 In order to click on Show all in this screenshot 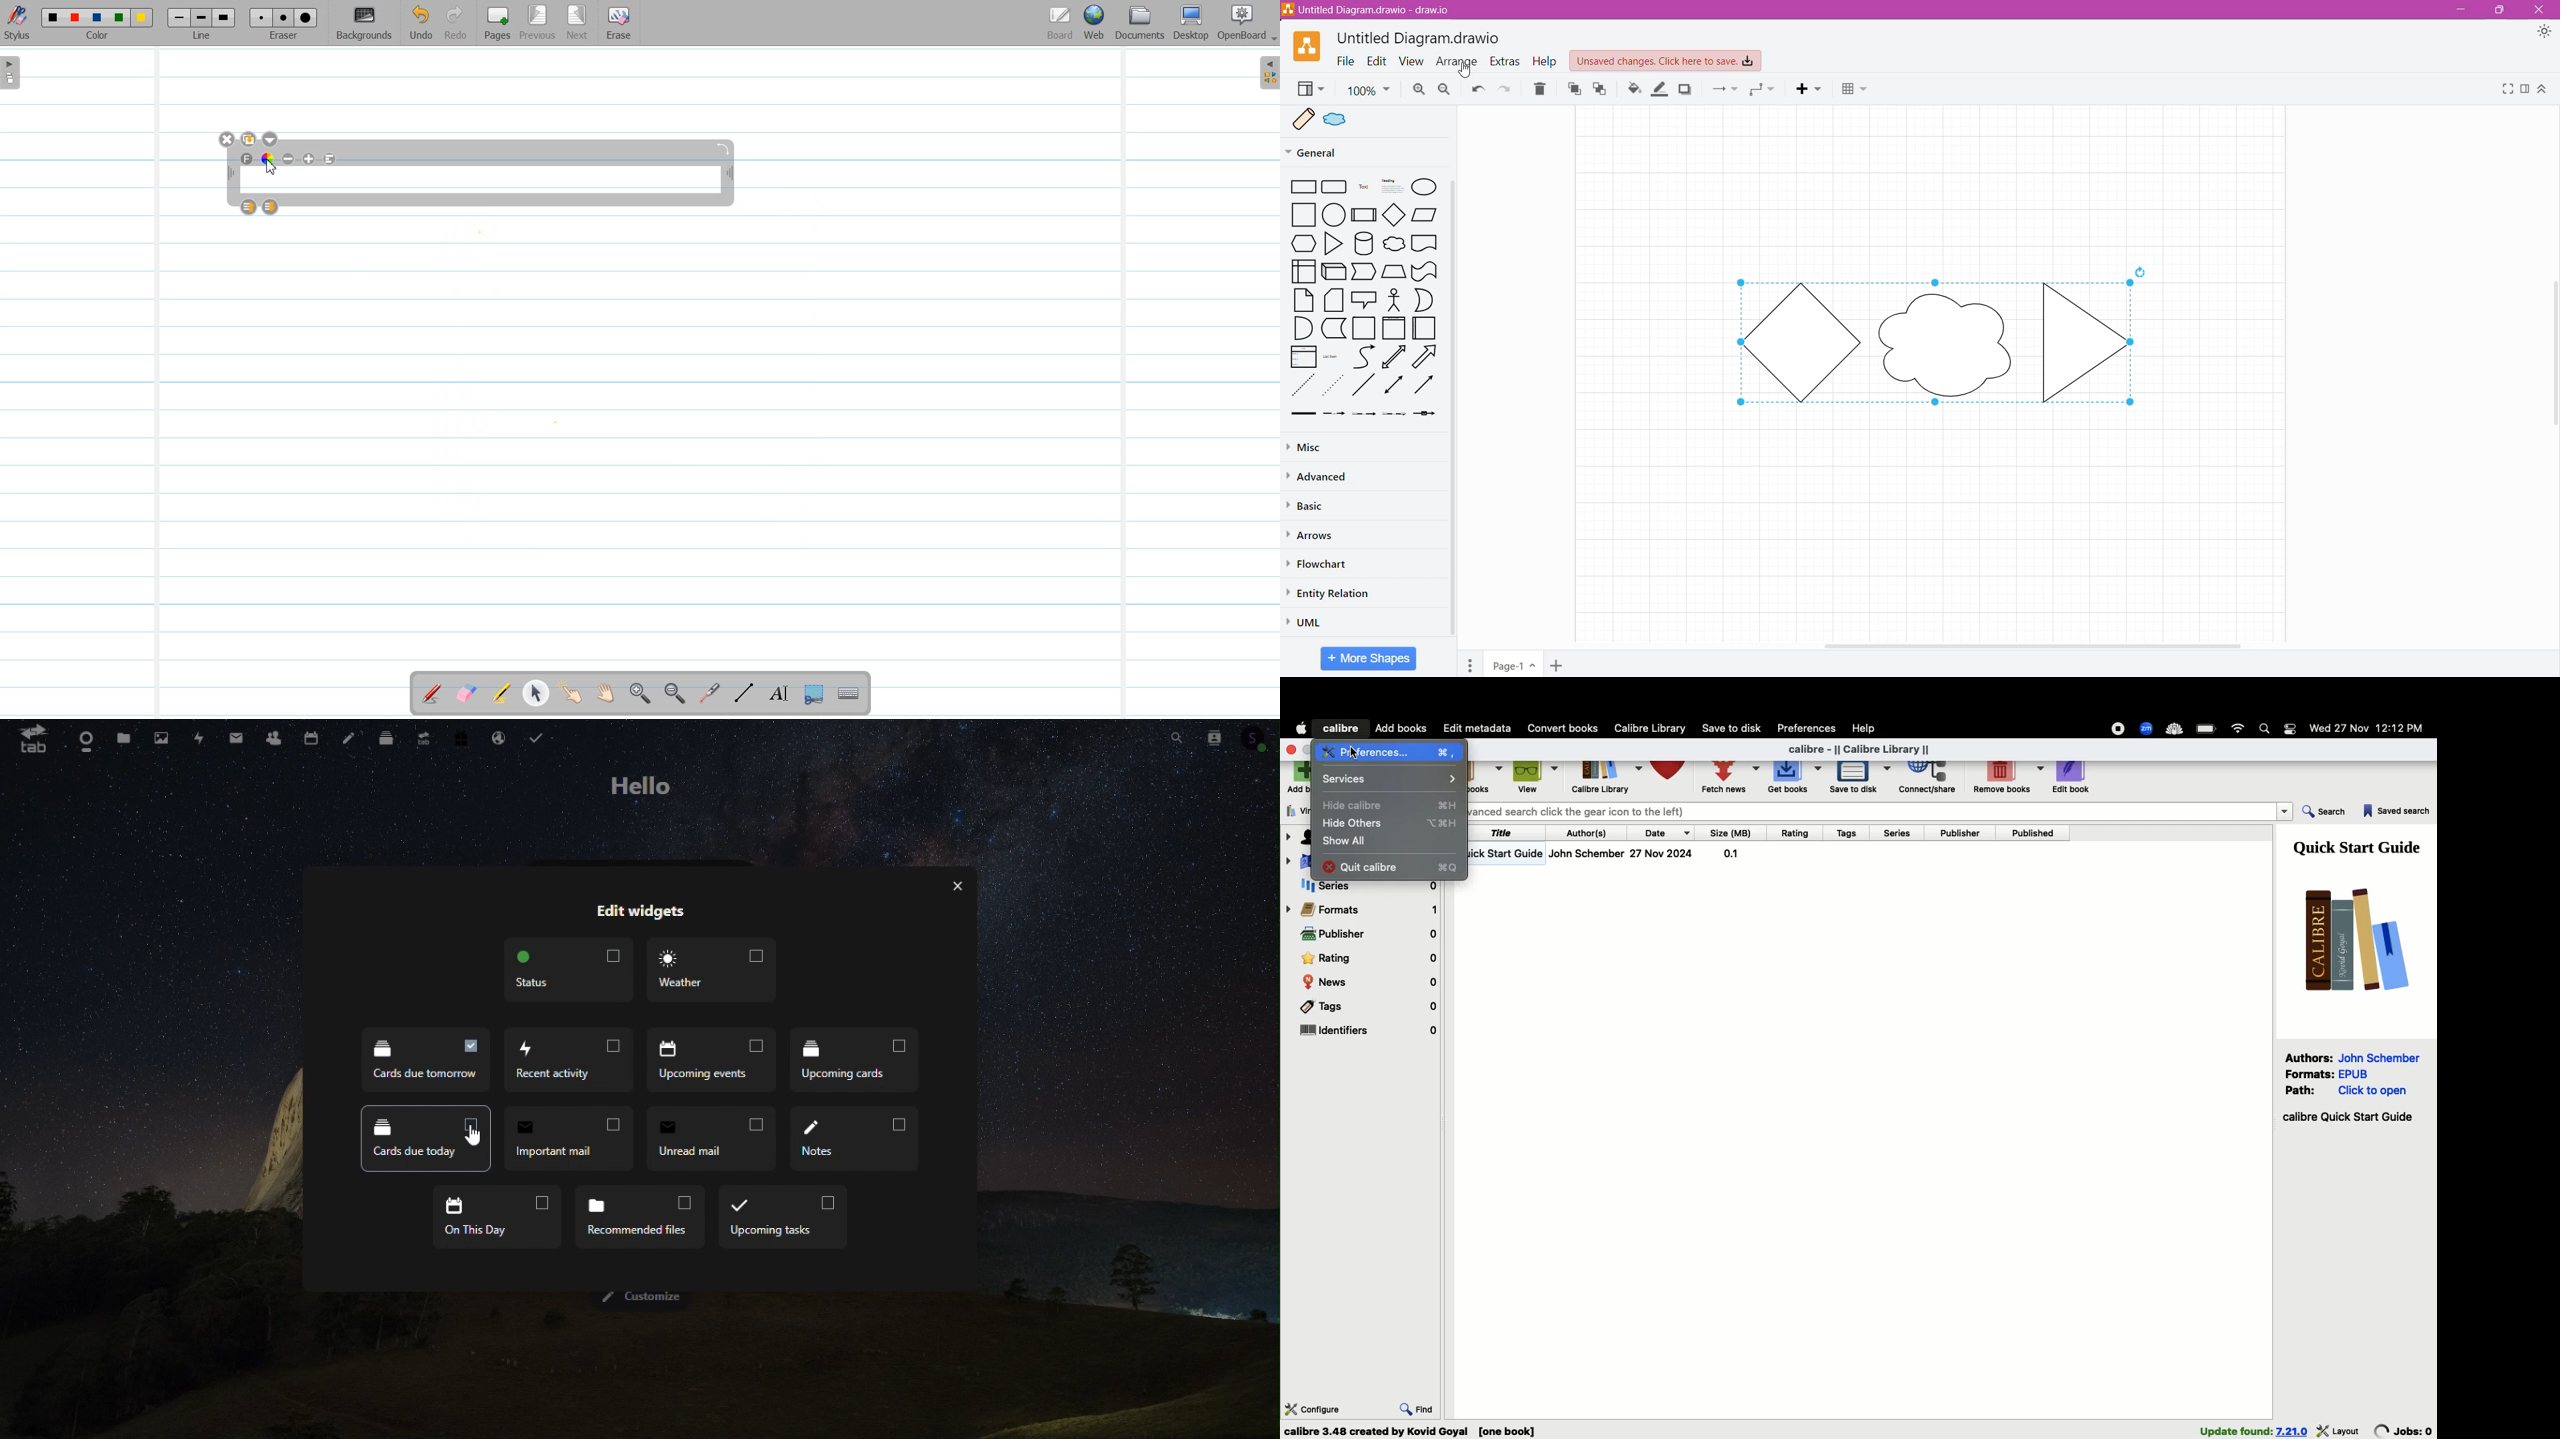, I will do `click(1348, 840)`.